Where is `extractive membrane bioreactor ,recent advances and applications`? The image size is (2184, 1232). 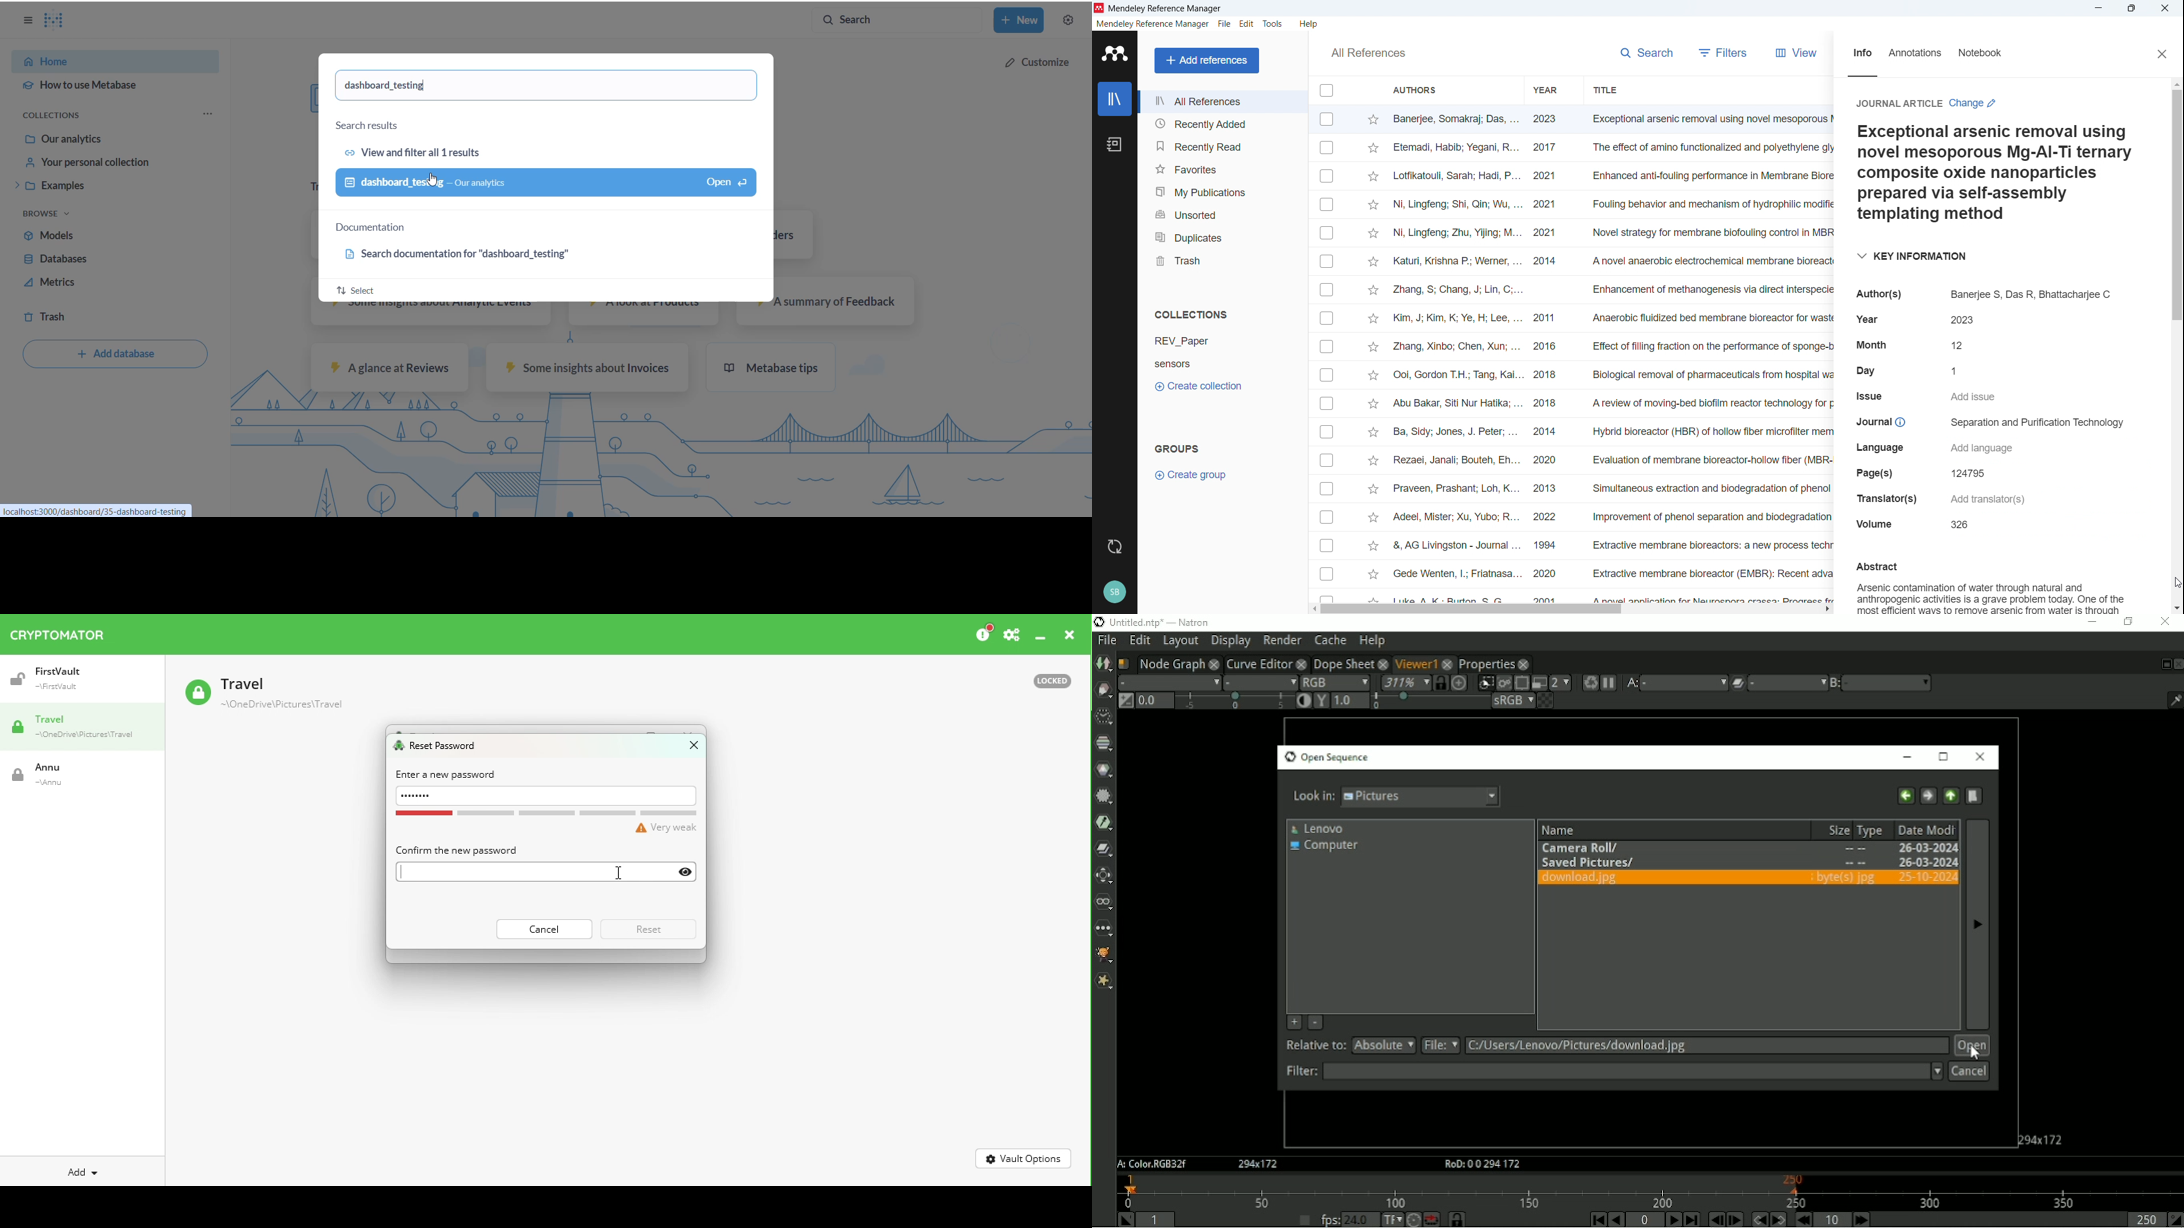 extractive membrane bioreactor ,recent advances and applications is located at coordinates (1710, 575).